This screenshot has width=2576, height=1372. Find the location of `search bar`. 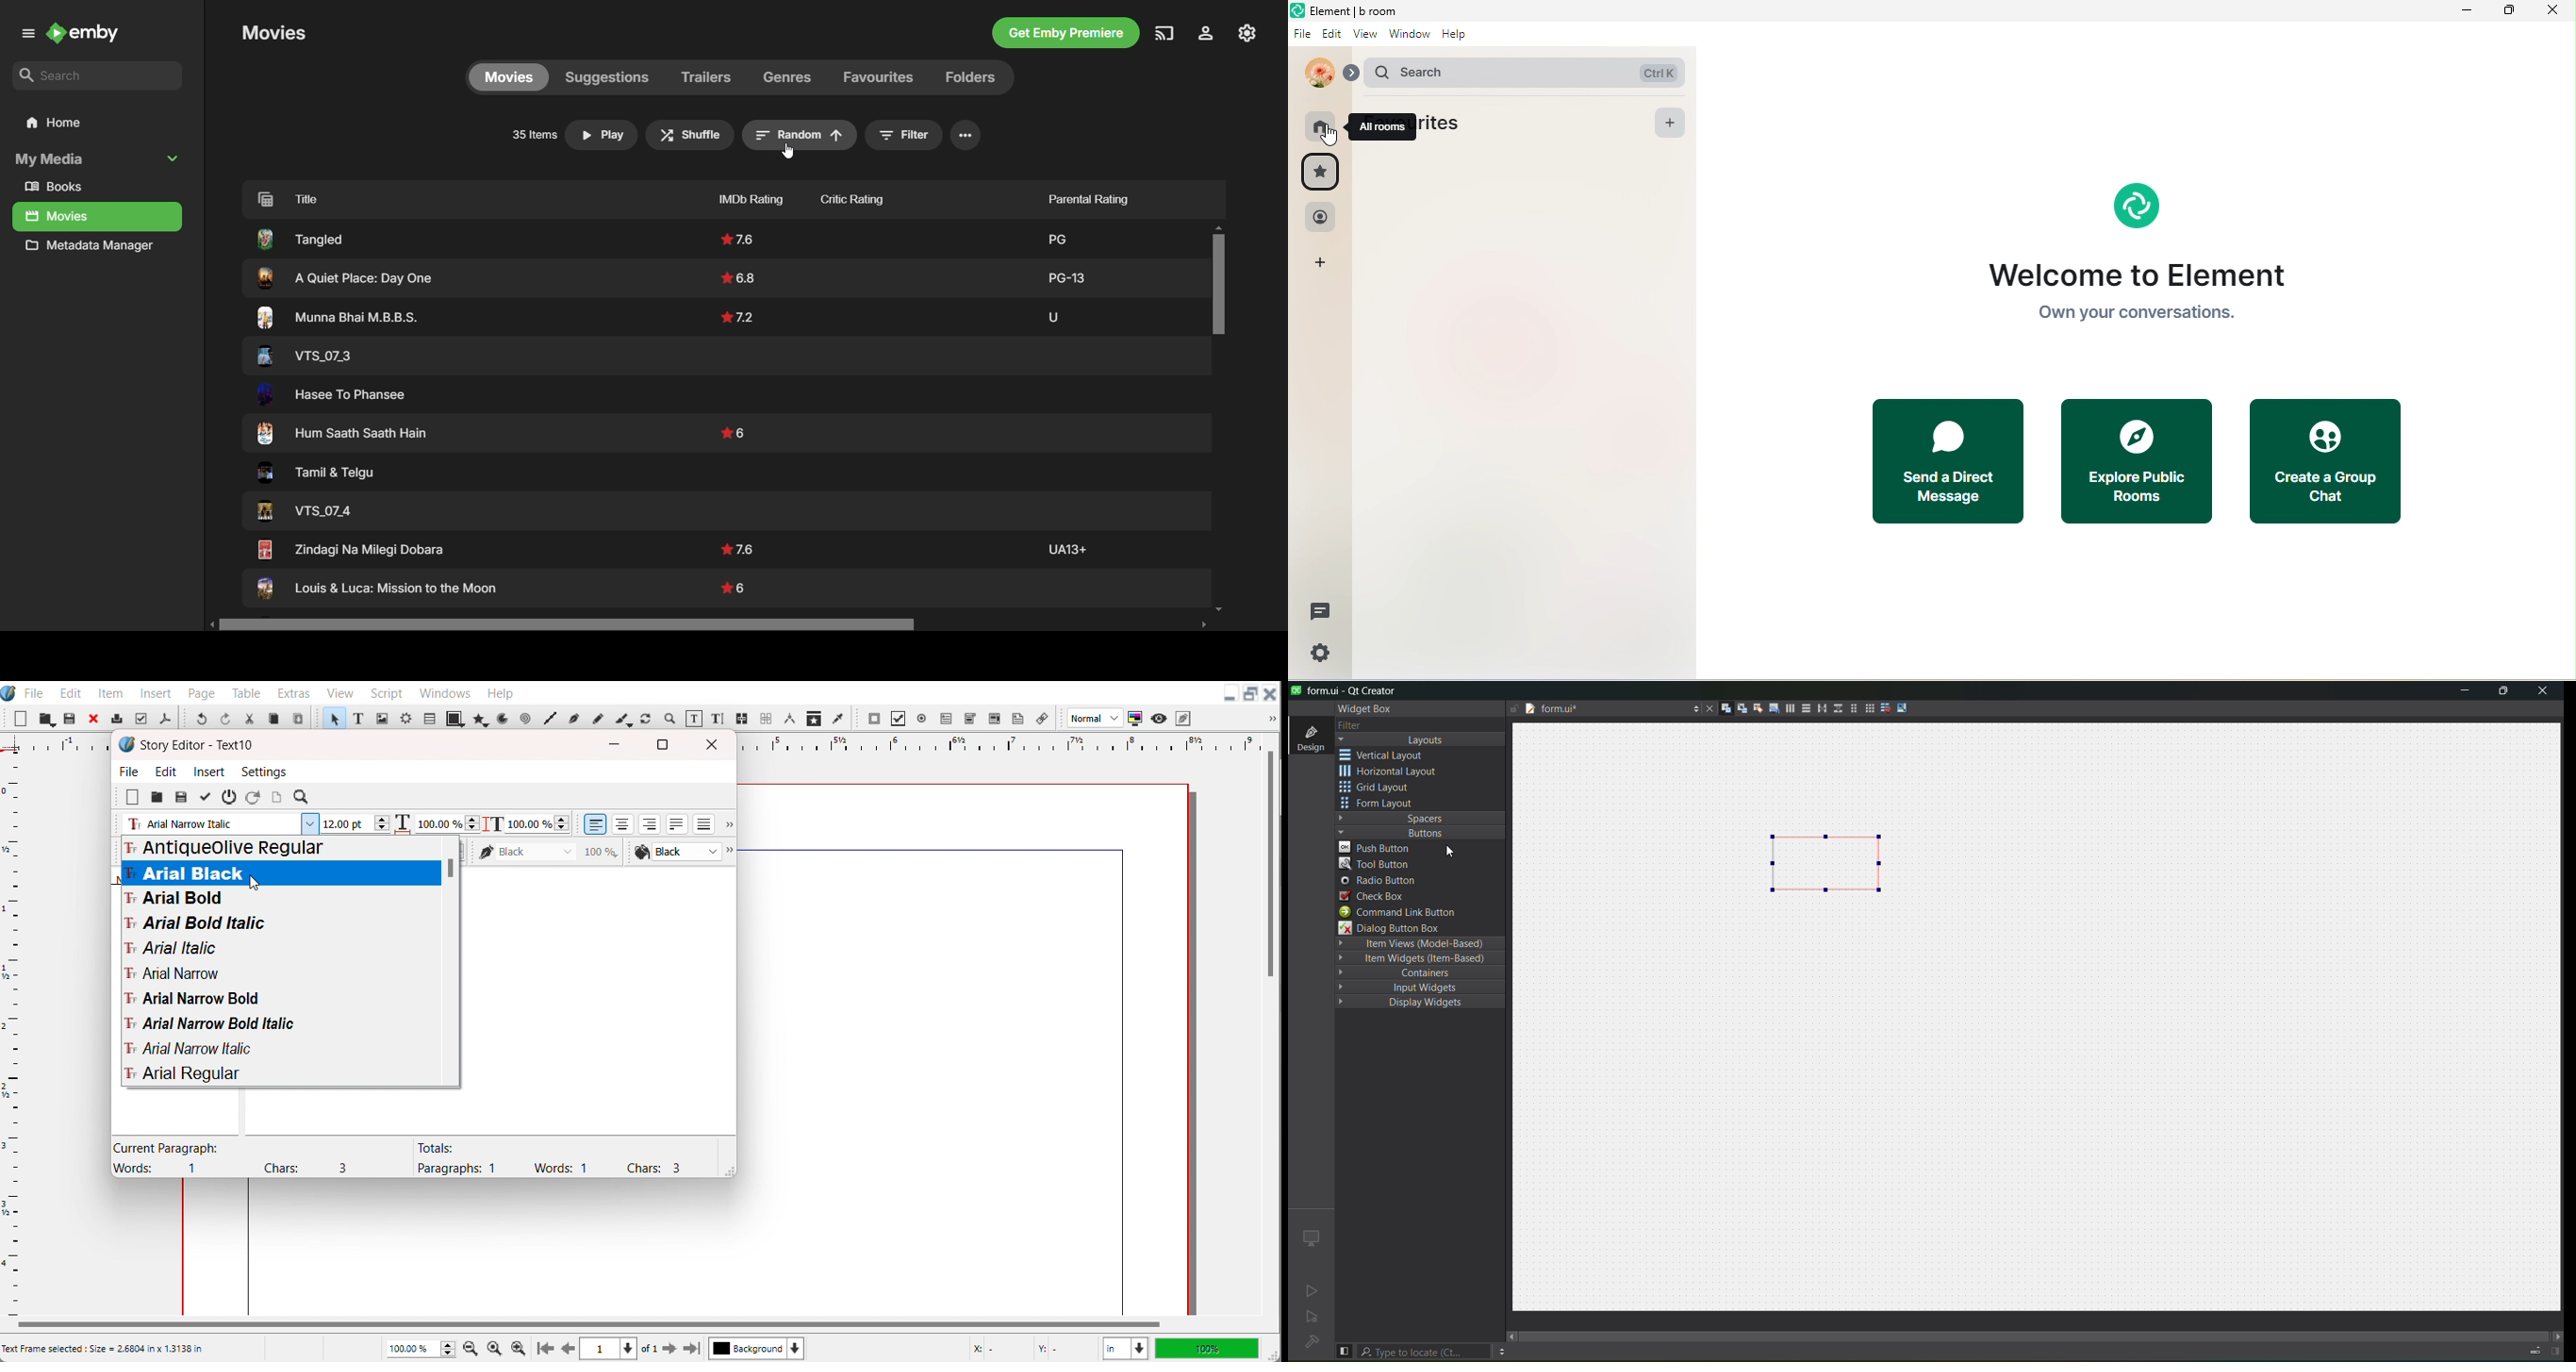

search bar is located at coordinates (1521, 71).